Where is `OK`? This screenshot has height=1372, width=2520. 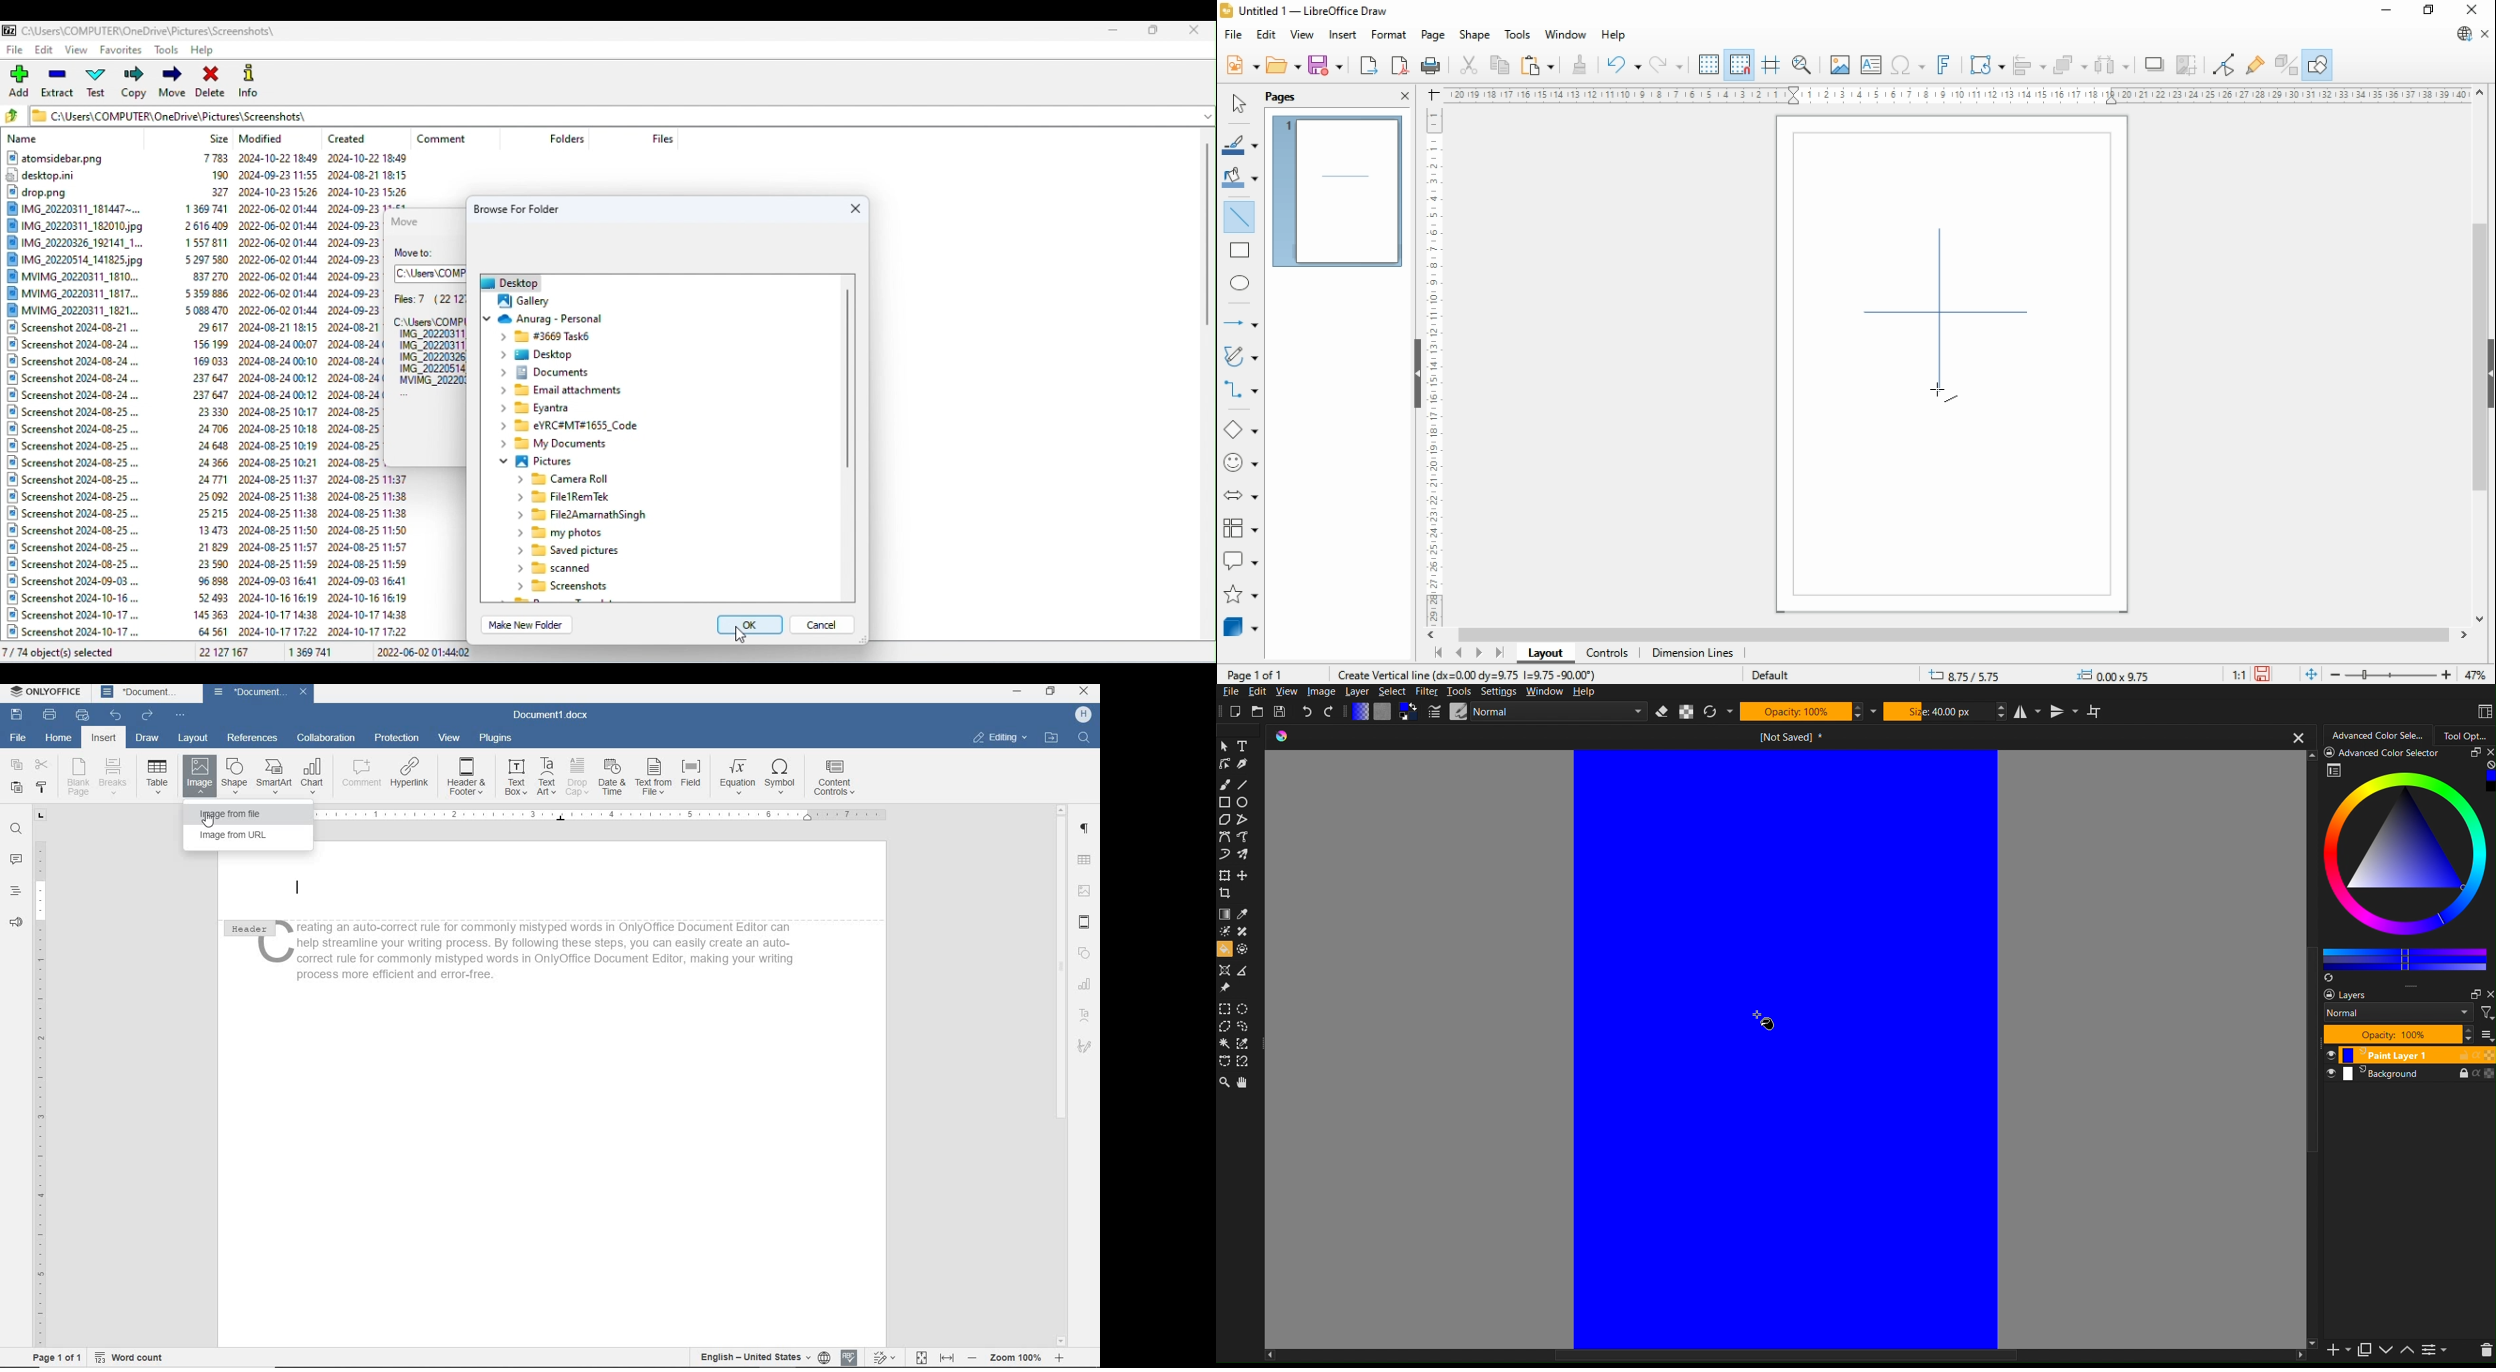 OK is located at coordinates (744, 627).